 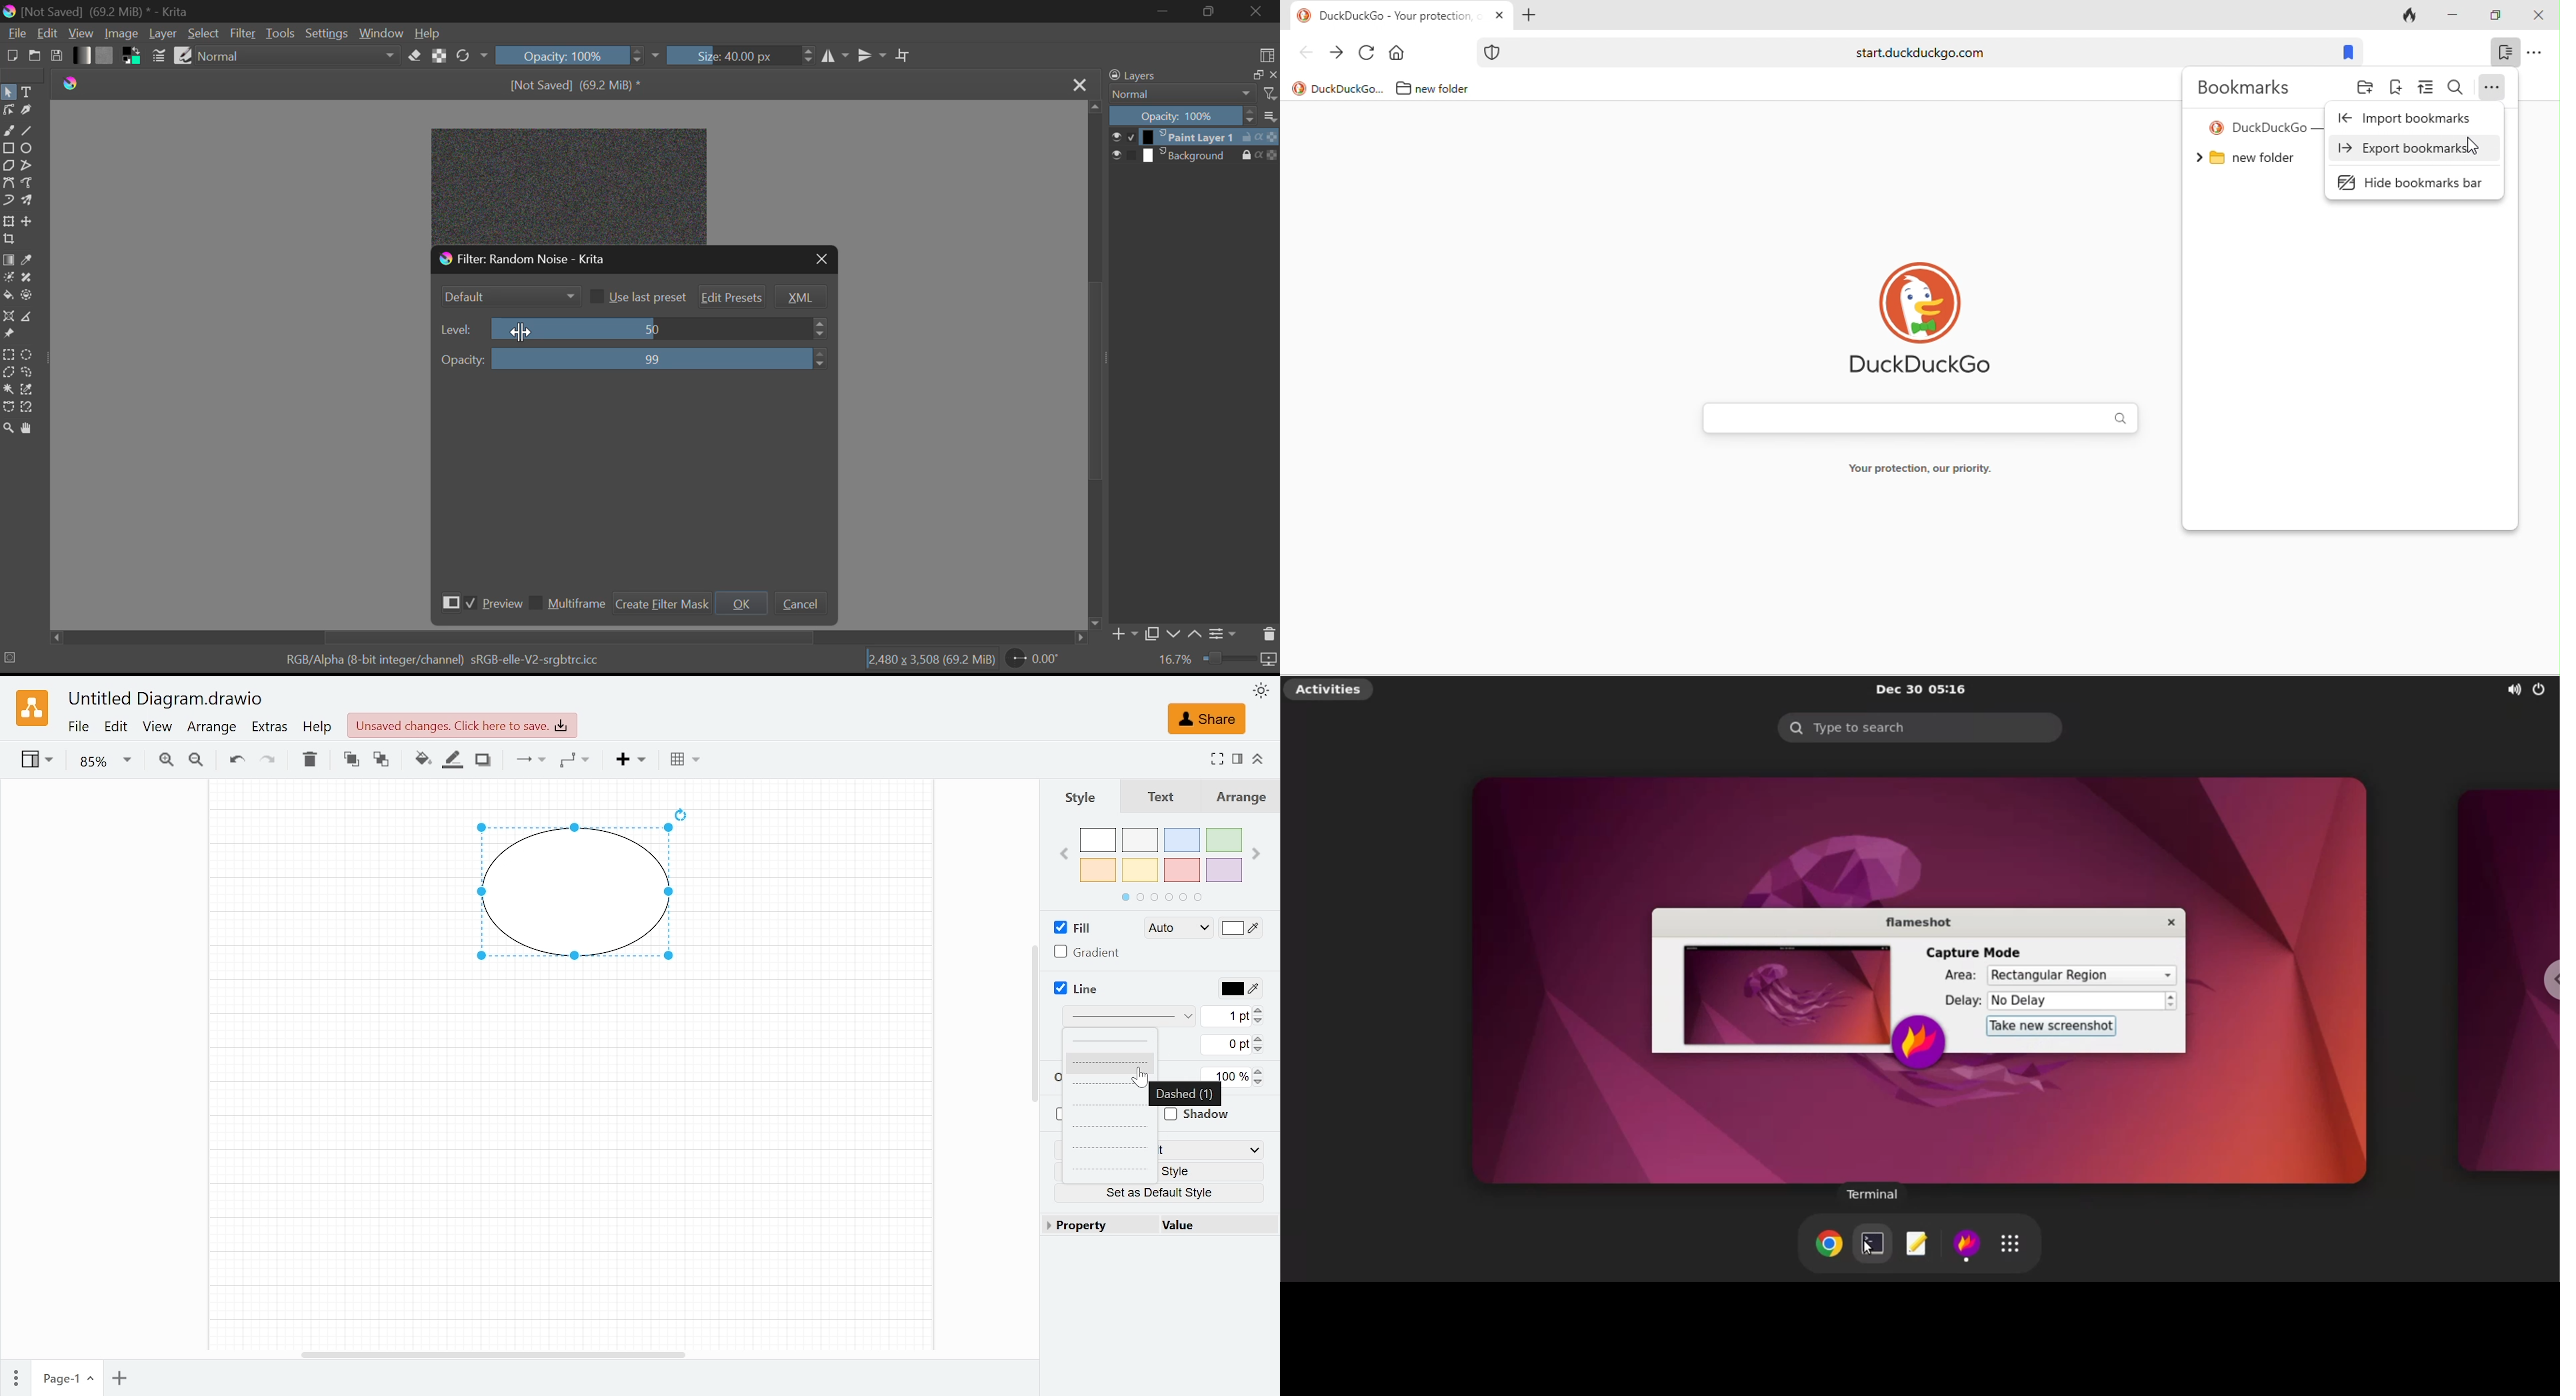 I want to click on Fill and Enclose, so click(x=28, y=295).